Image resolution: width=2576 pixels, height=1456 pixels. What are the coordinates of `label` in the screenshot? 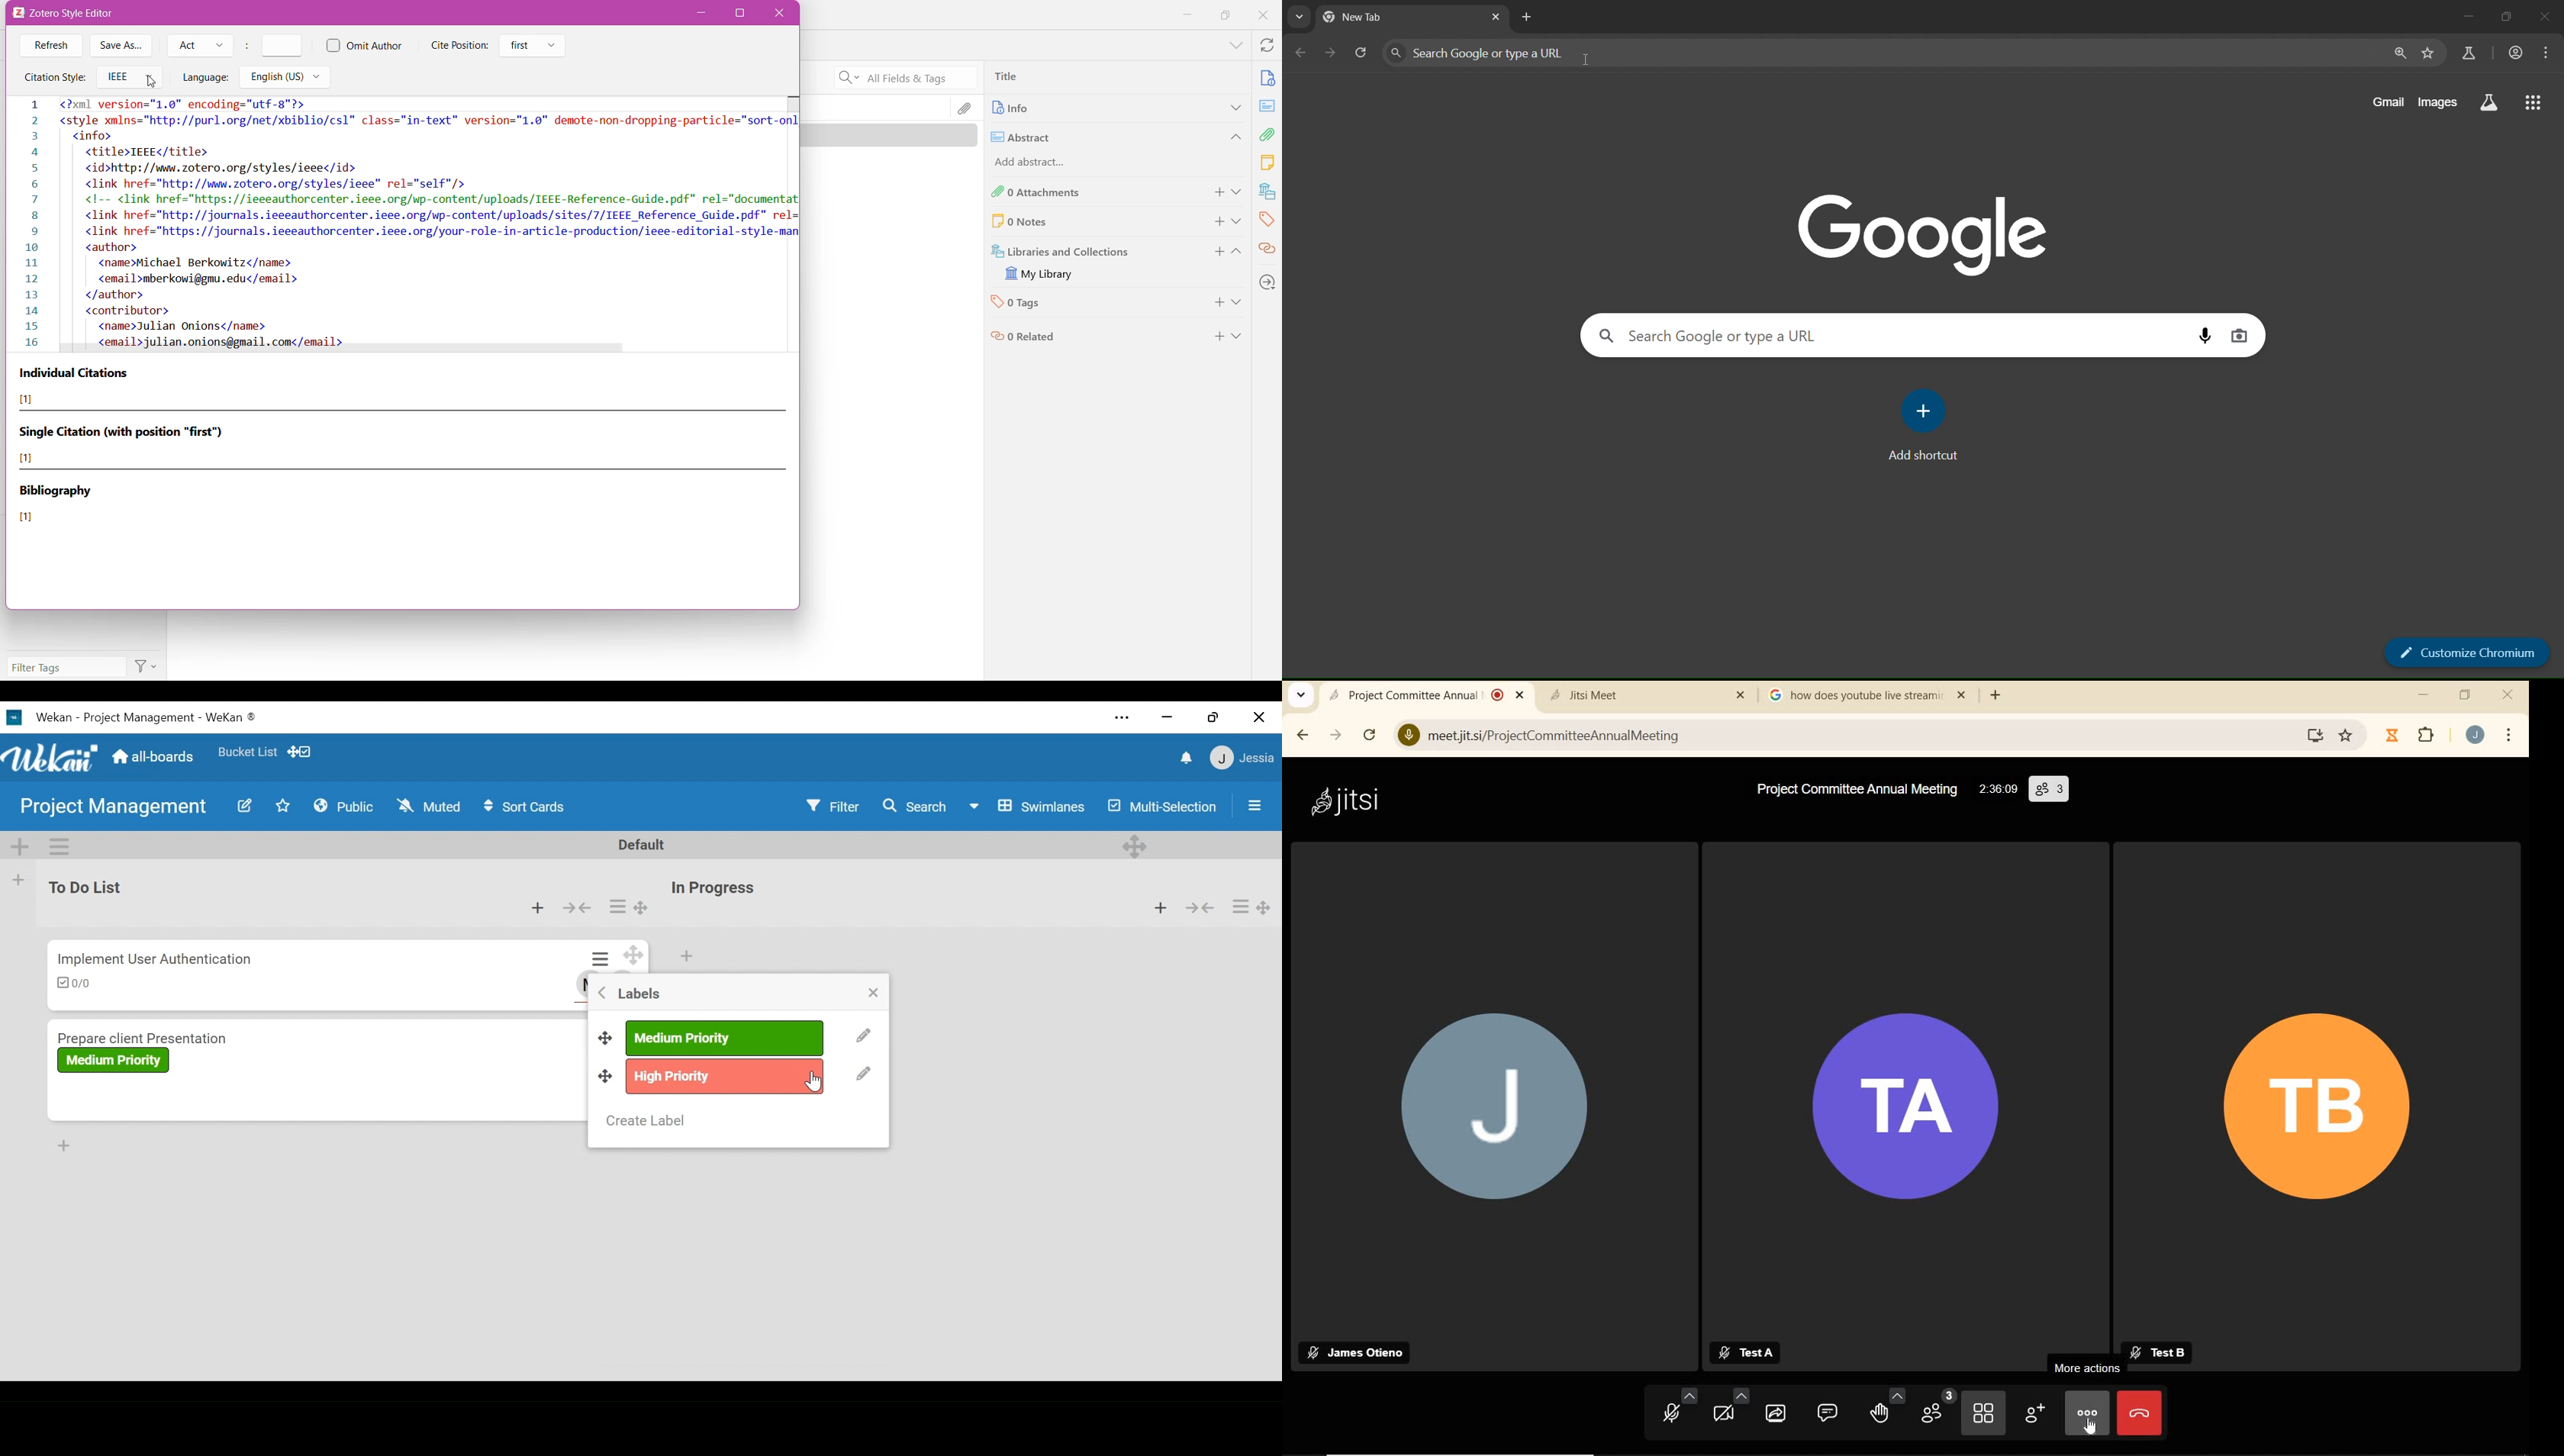 It's located at (724, 1038).